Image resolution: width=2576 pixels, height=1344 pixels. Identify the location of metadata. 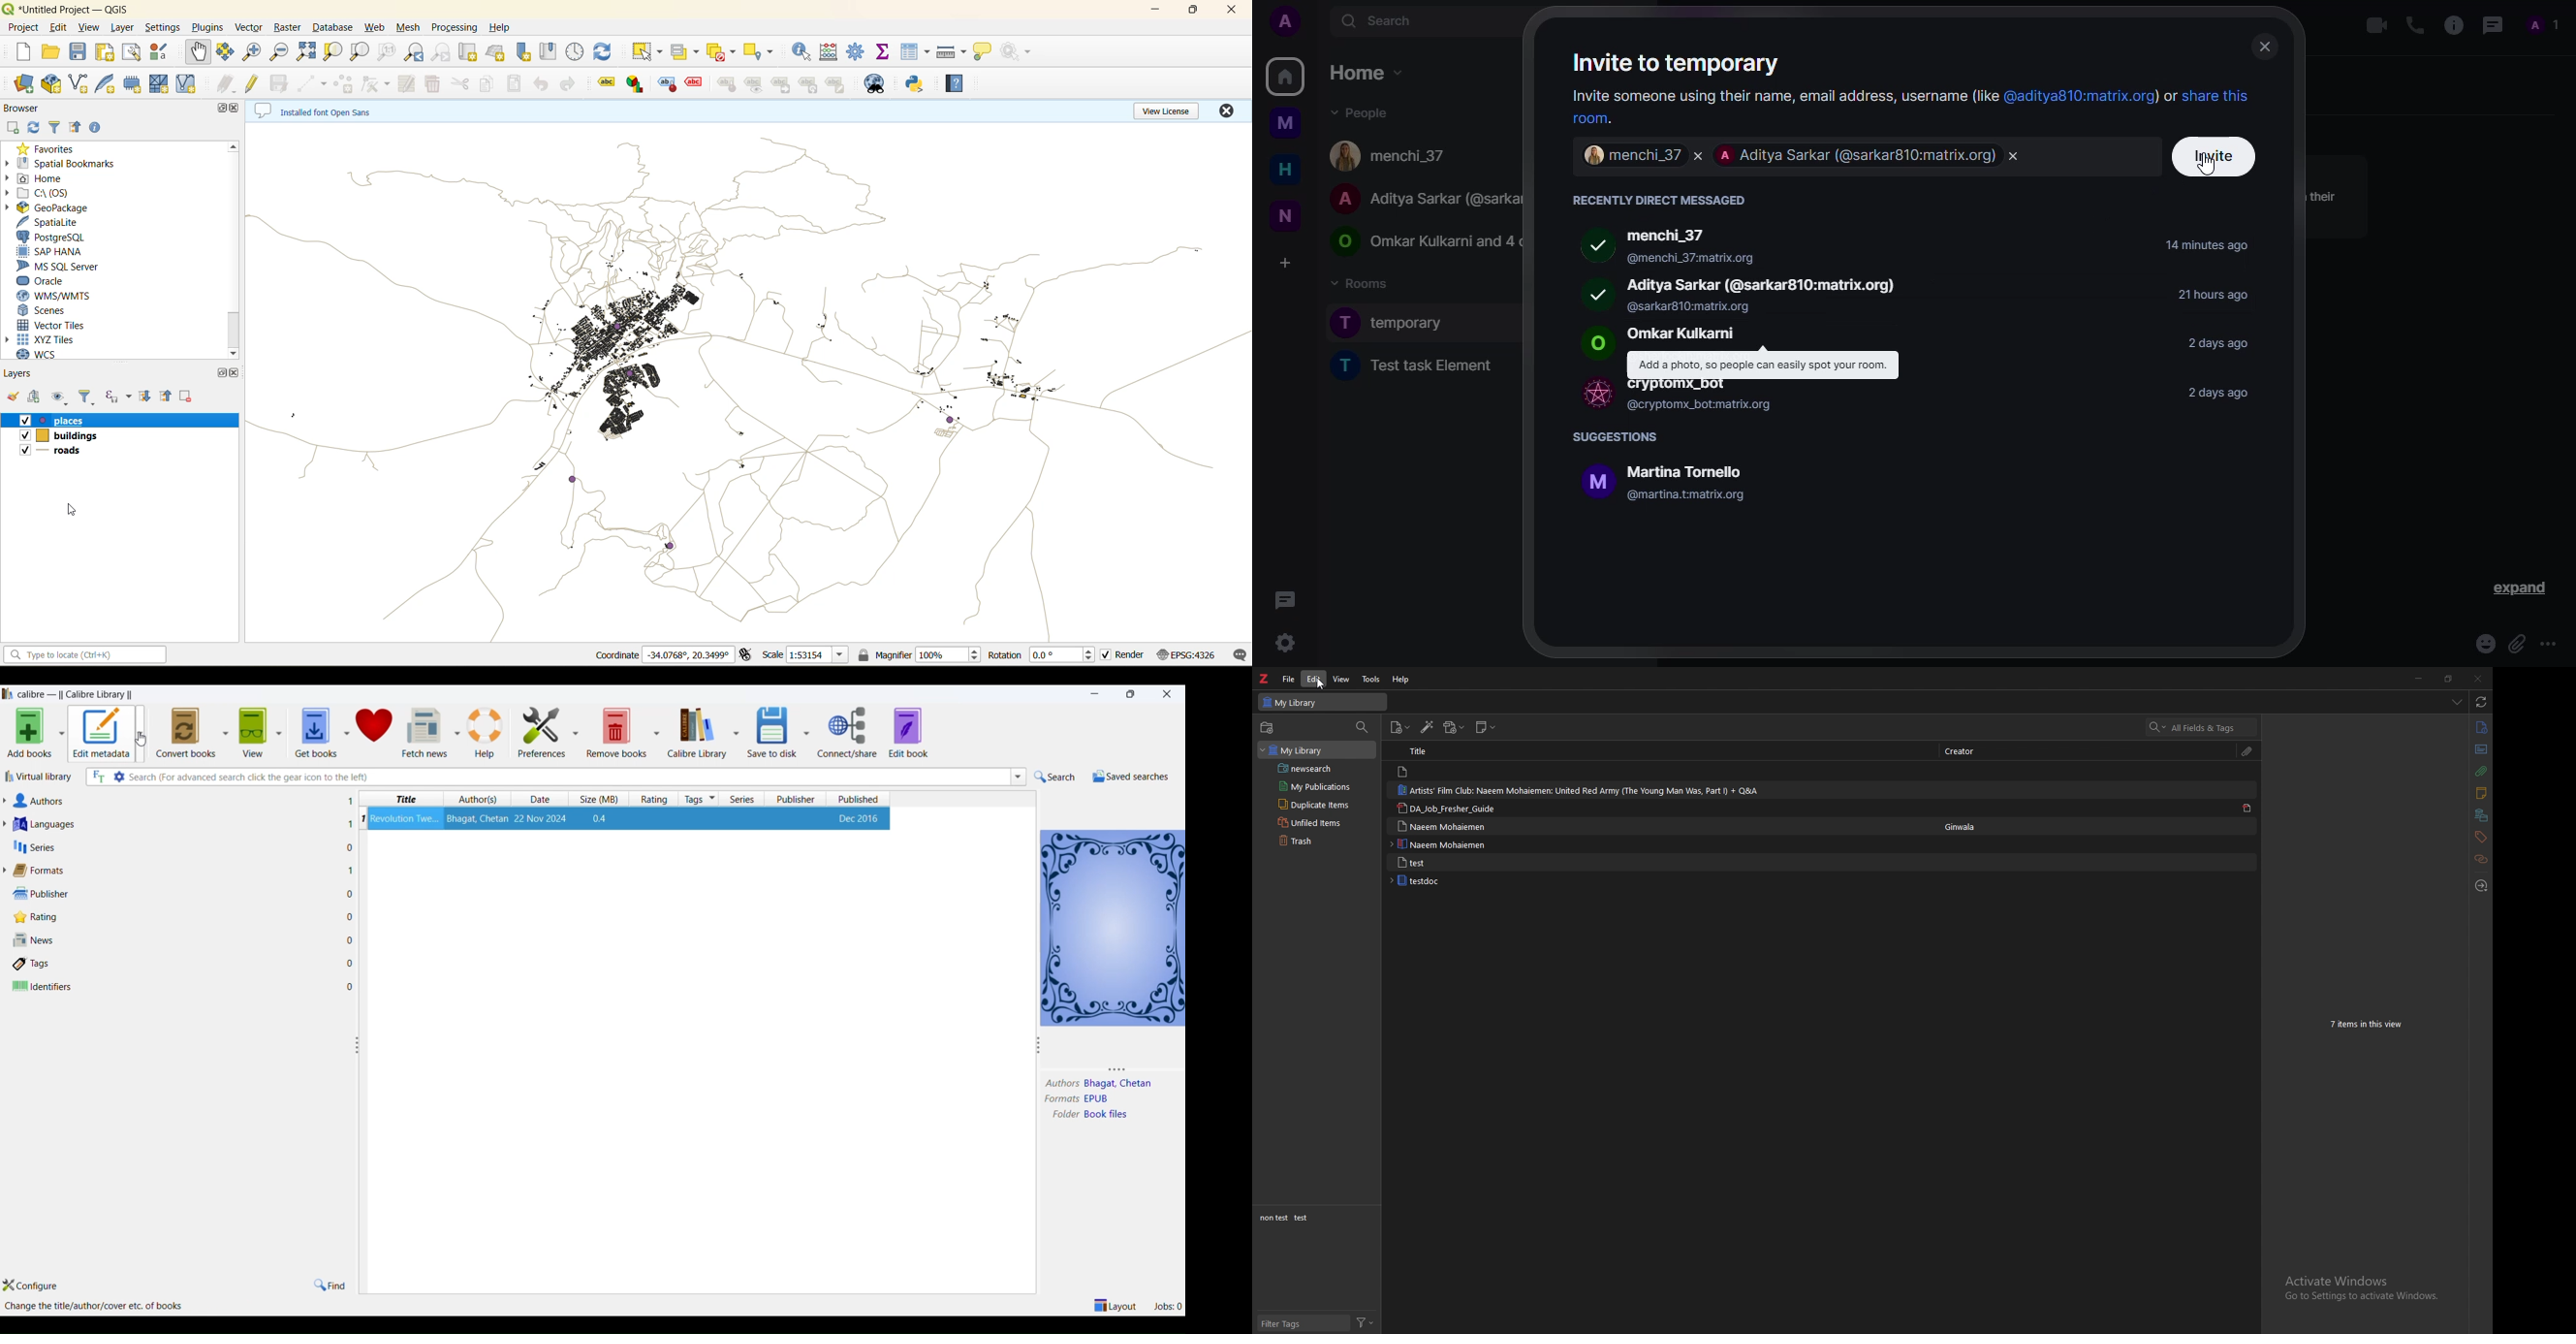
(316, 112).